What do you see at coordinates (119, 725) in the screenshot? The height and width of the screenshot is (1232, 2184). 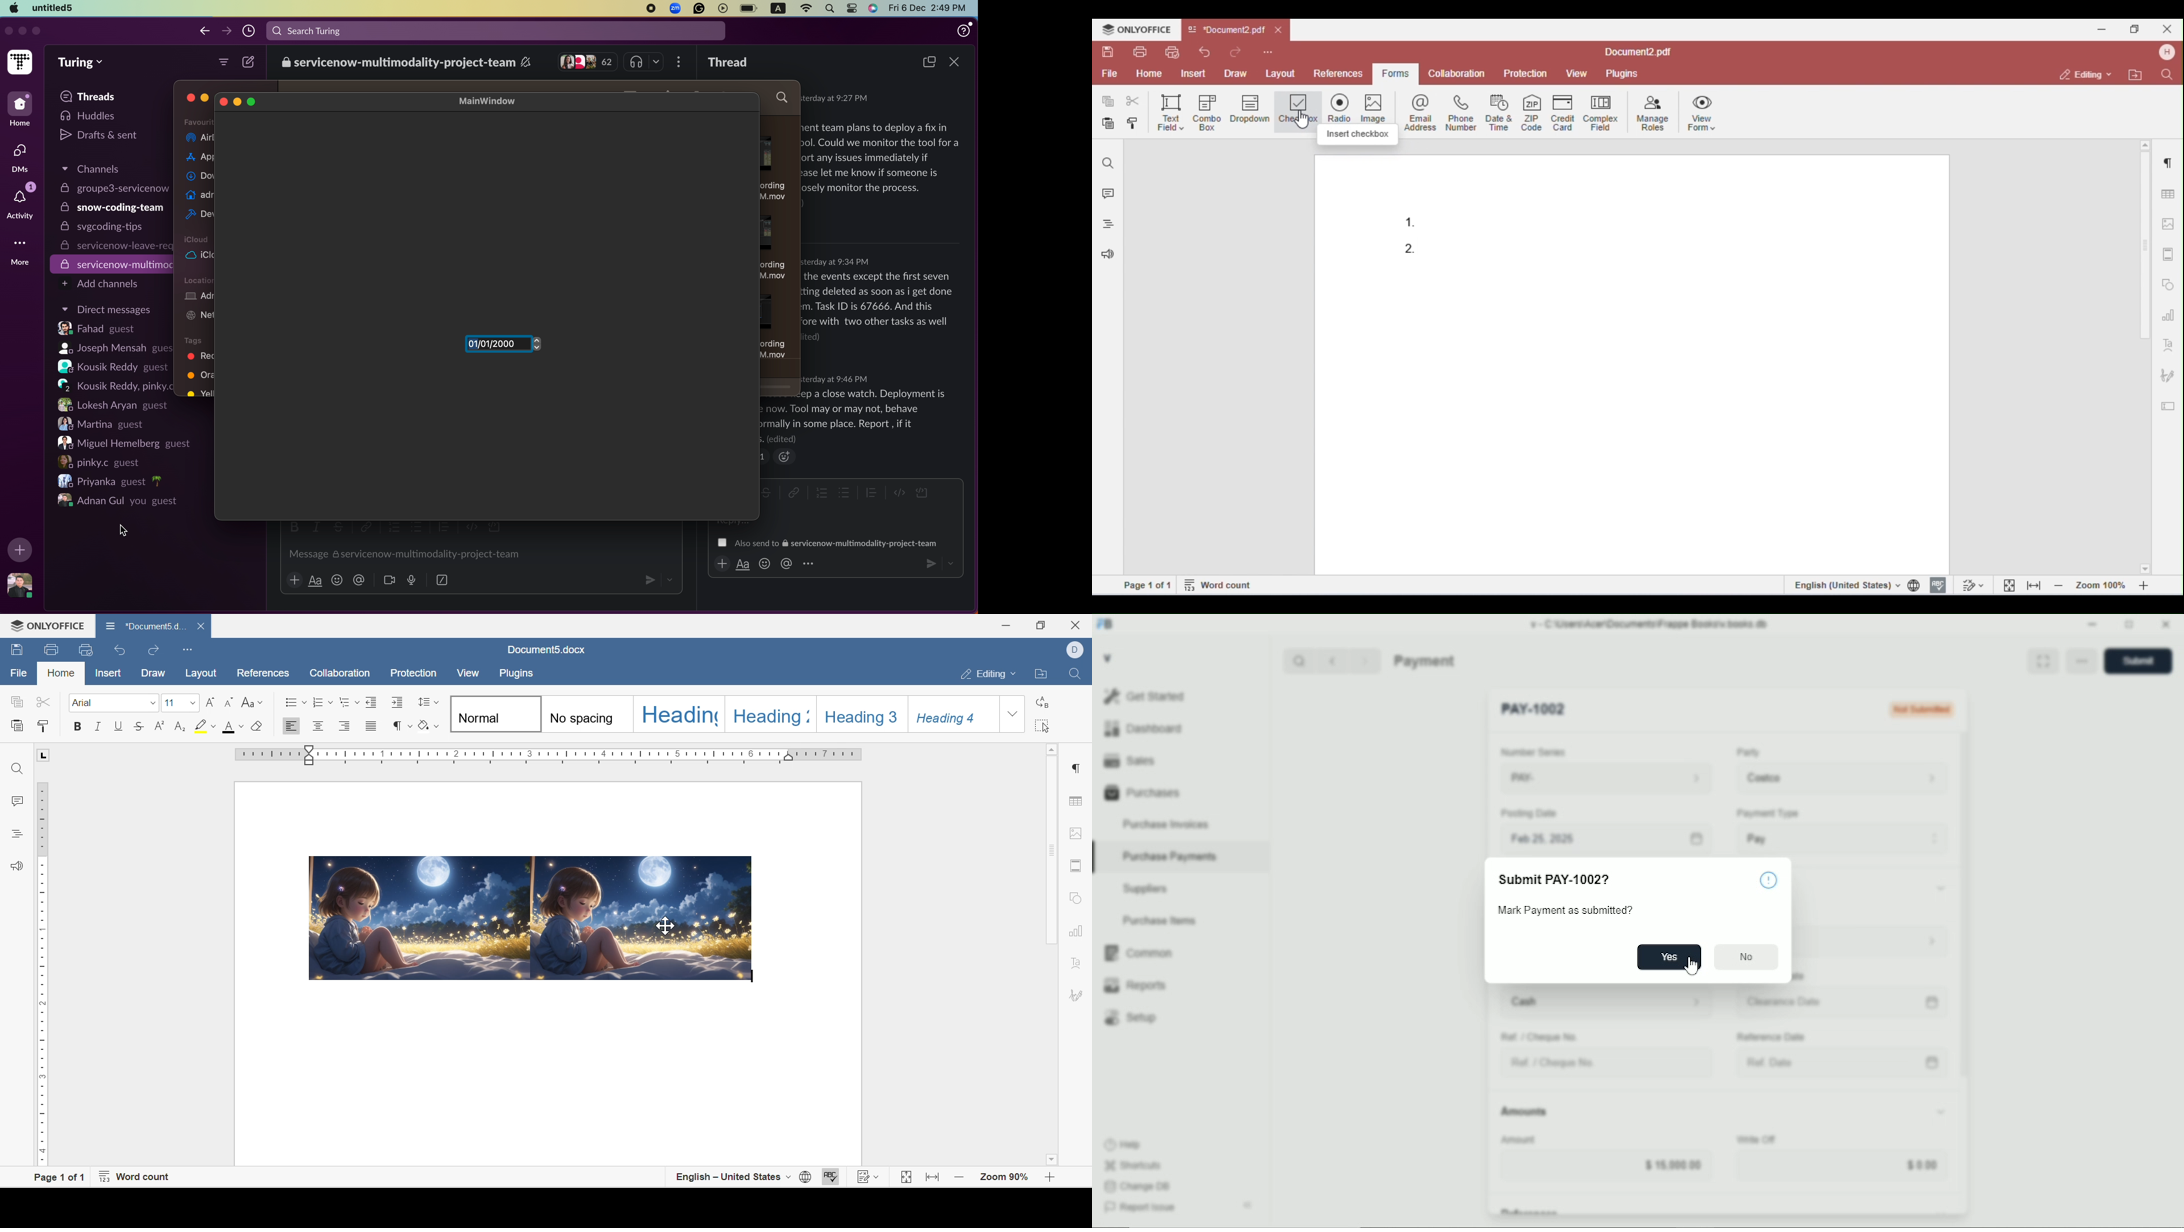 I see `underline` at bounding box center [119, 725].